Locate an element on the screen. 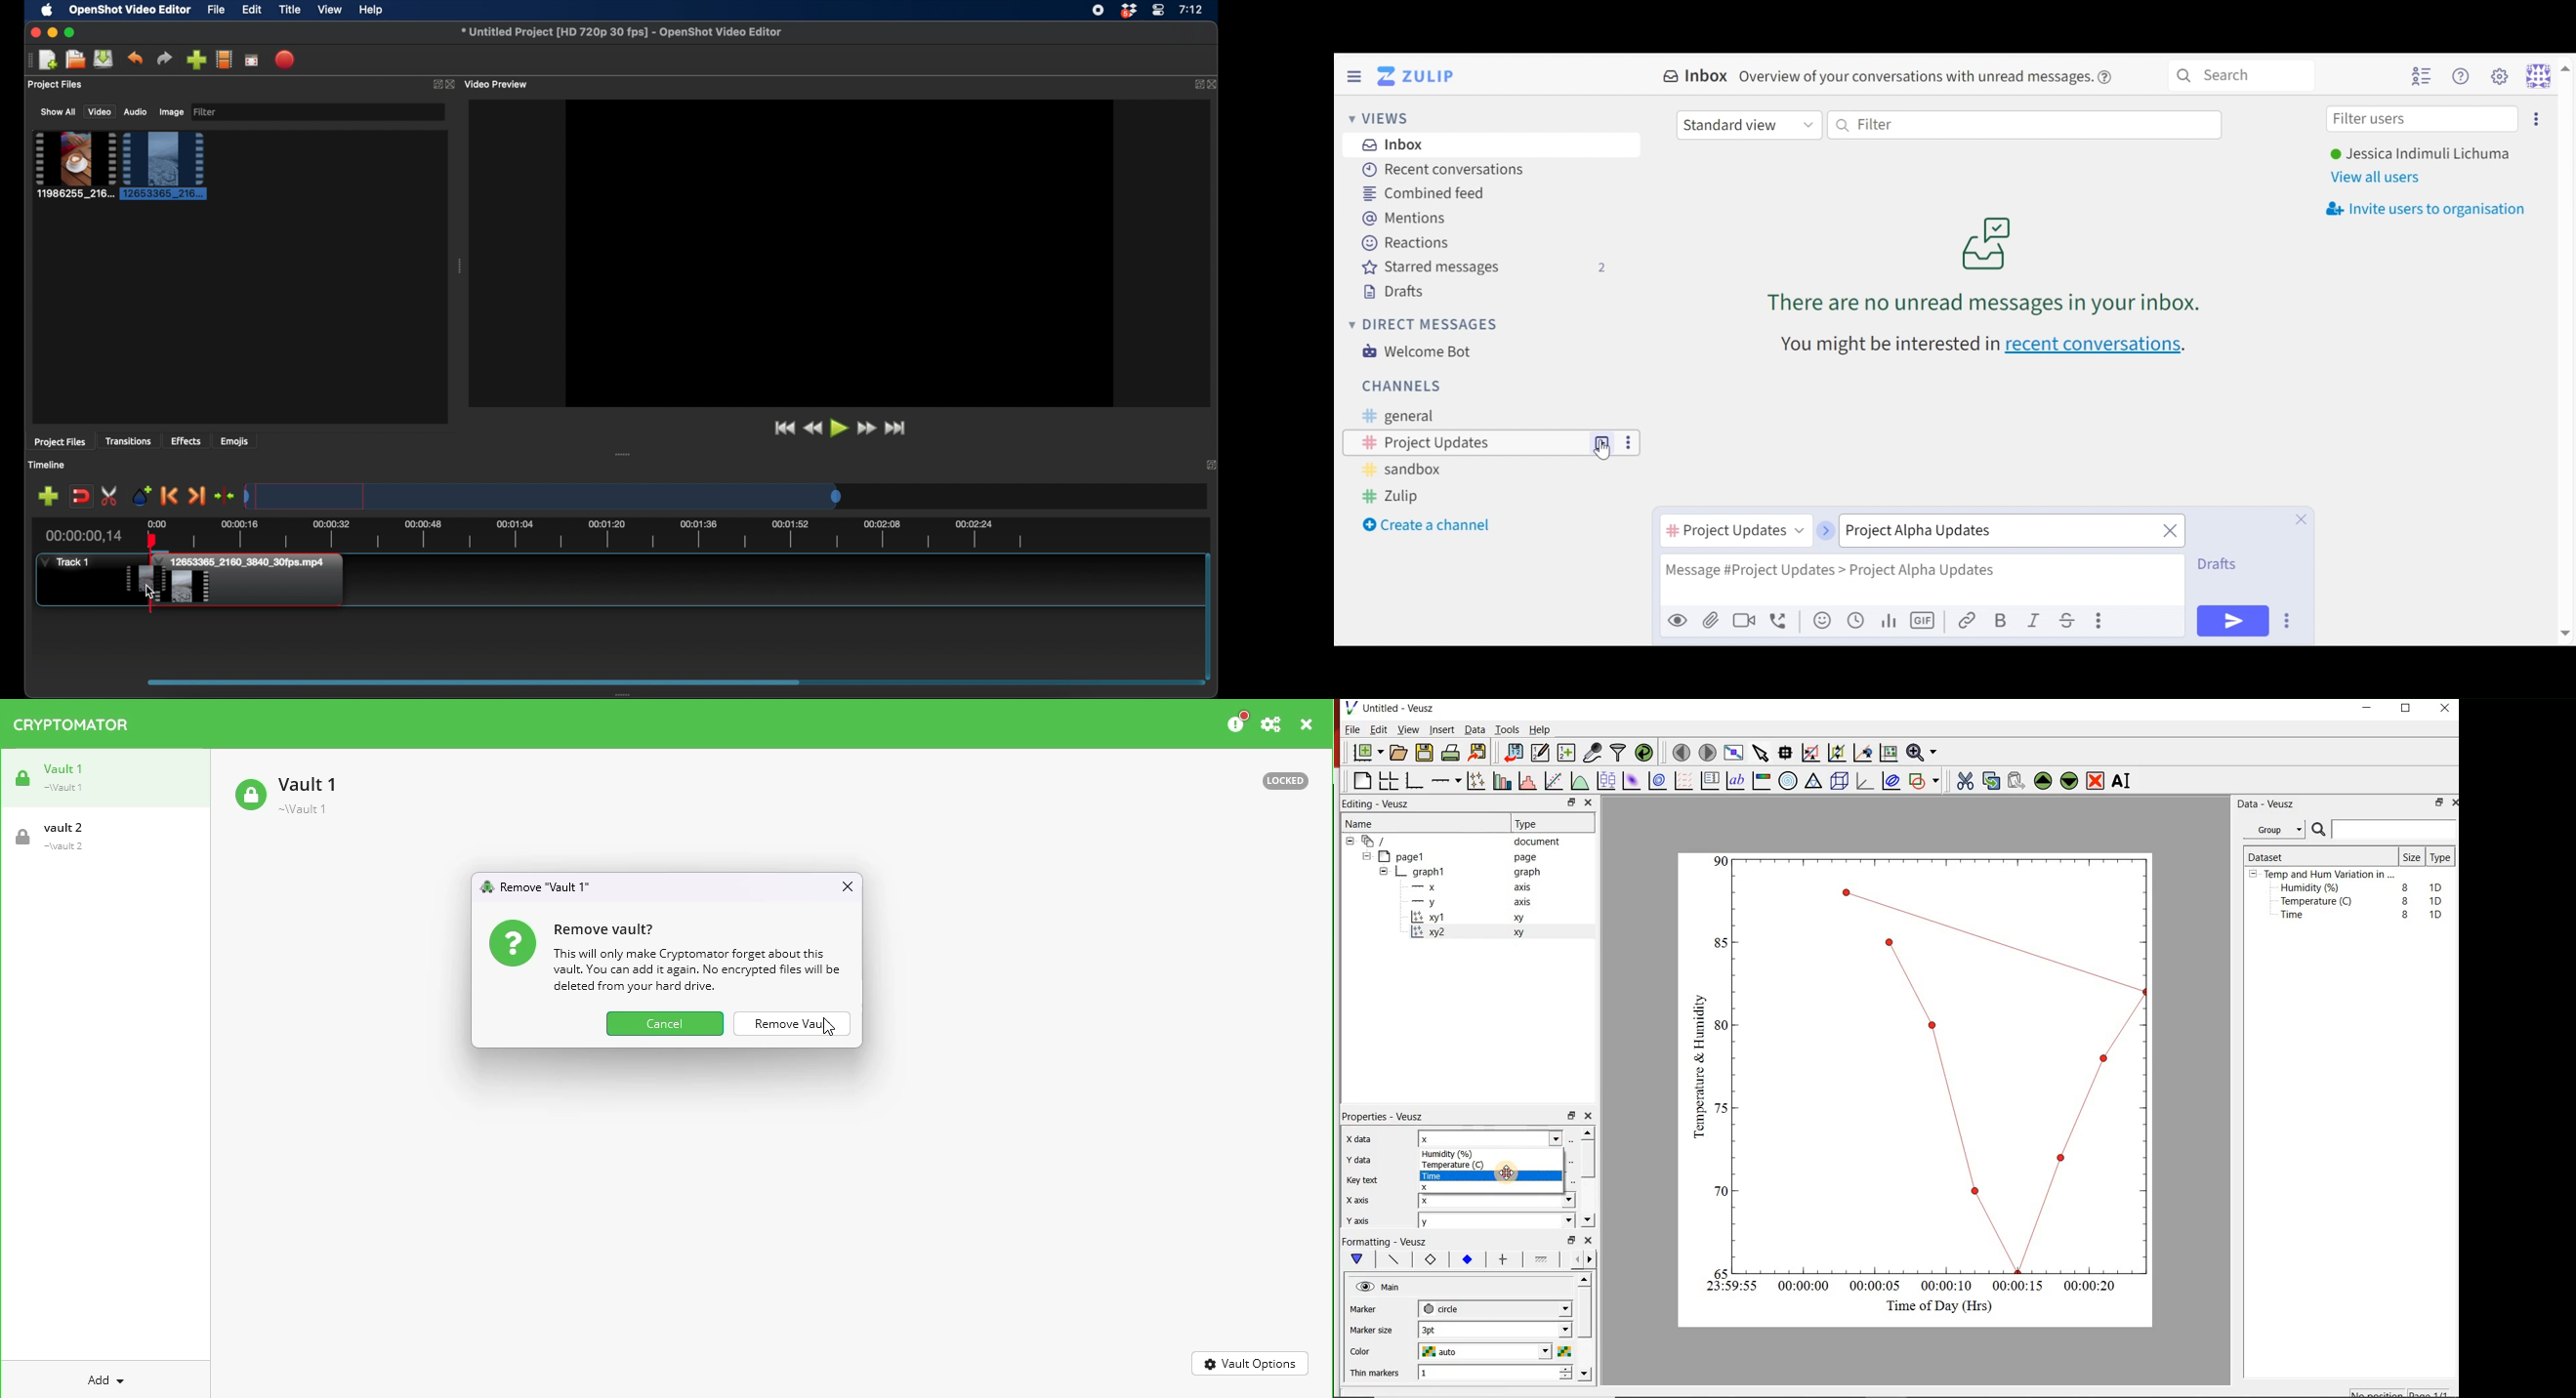 This screenshot has width=2576, height=1400. Bold is located at coordinates (2001, 620).